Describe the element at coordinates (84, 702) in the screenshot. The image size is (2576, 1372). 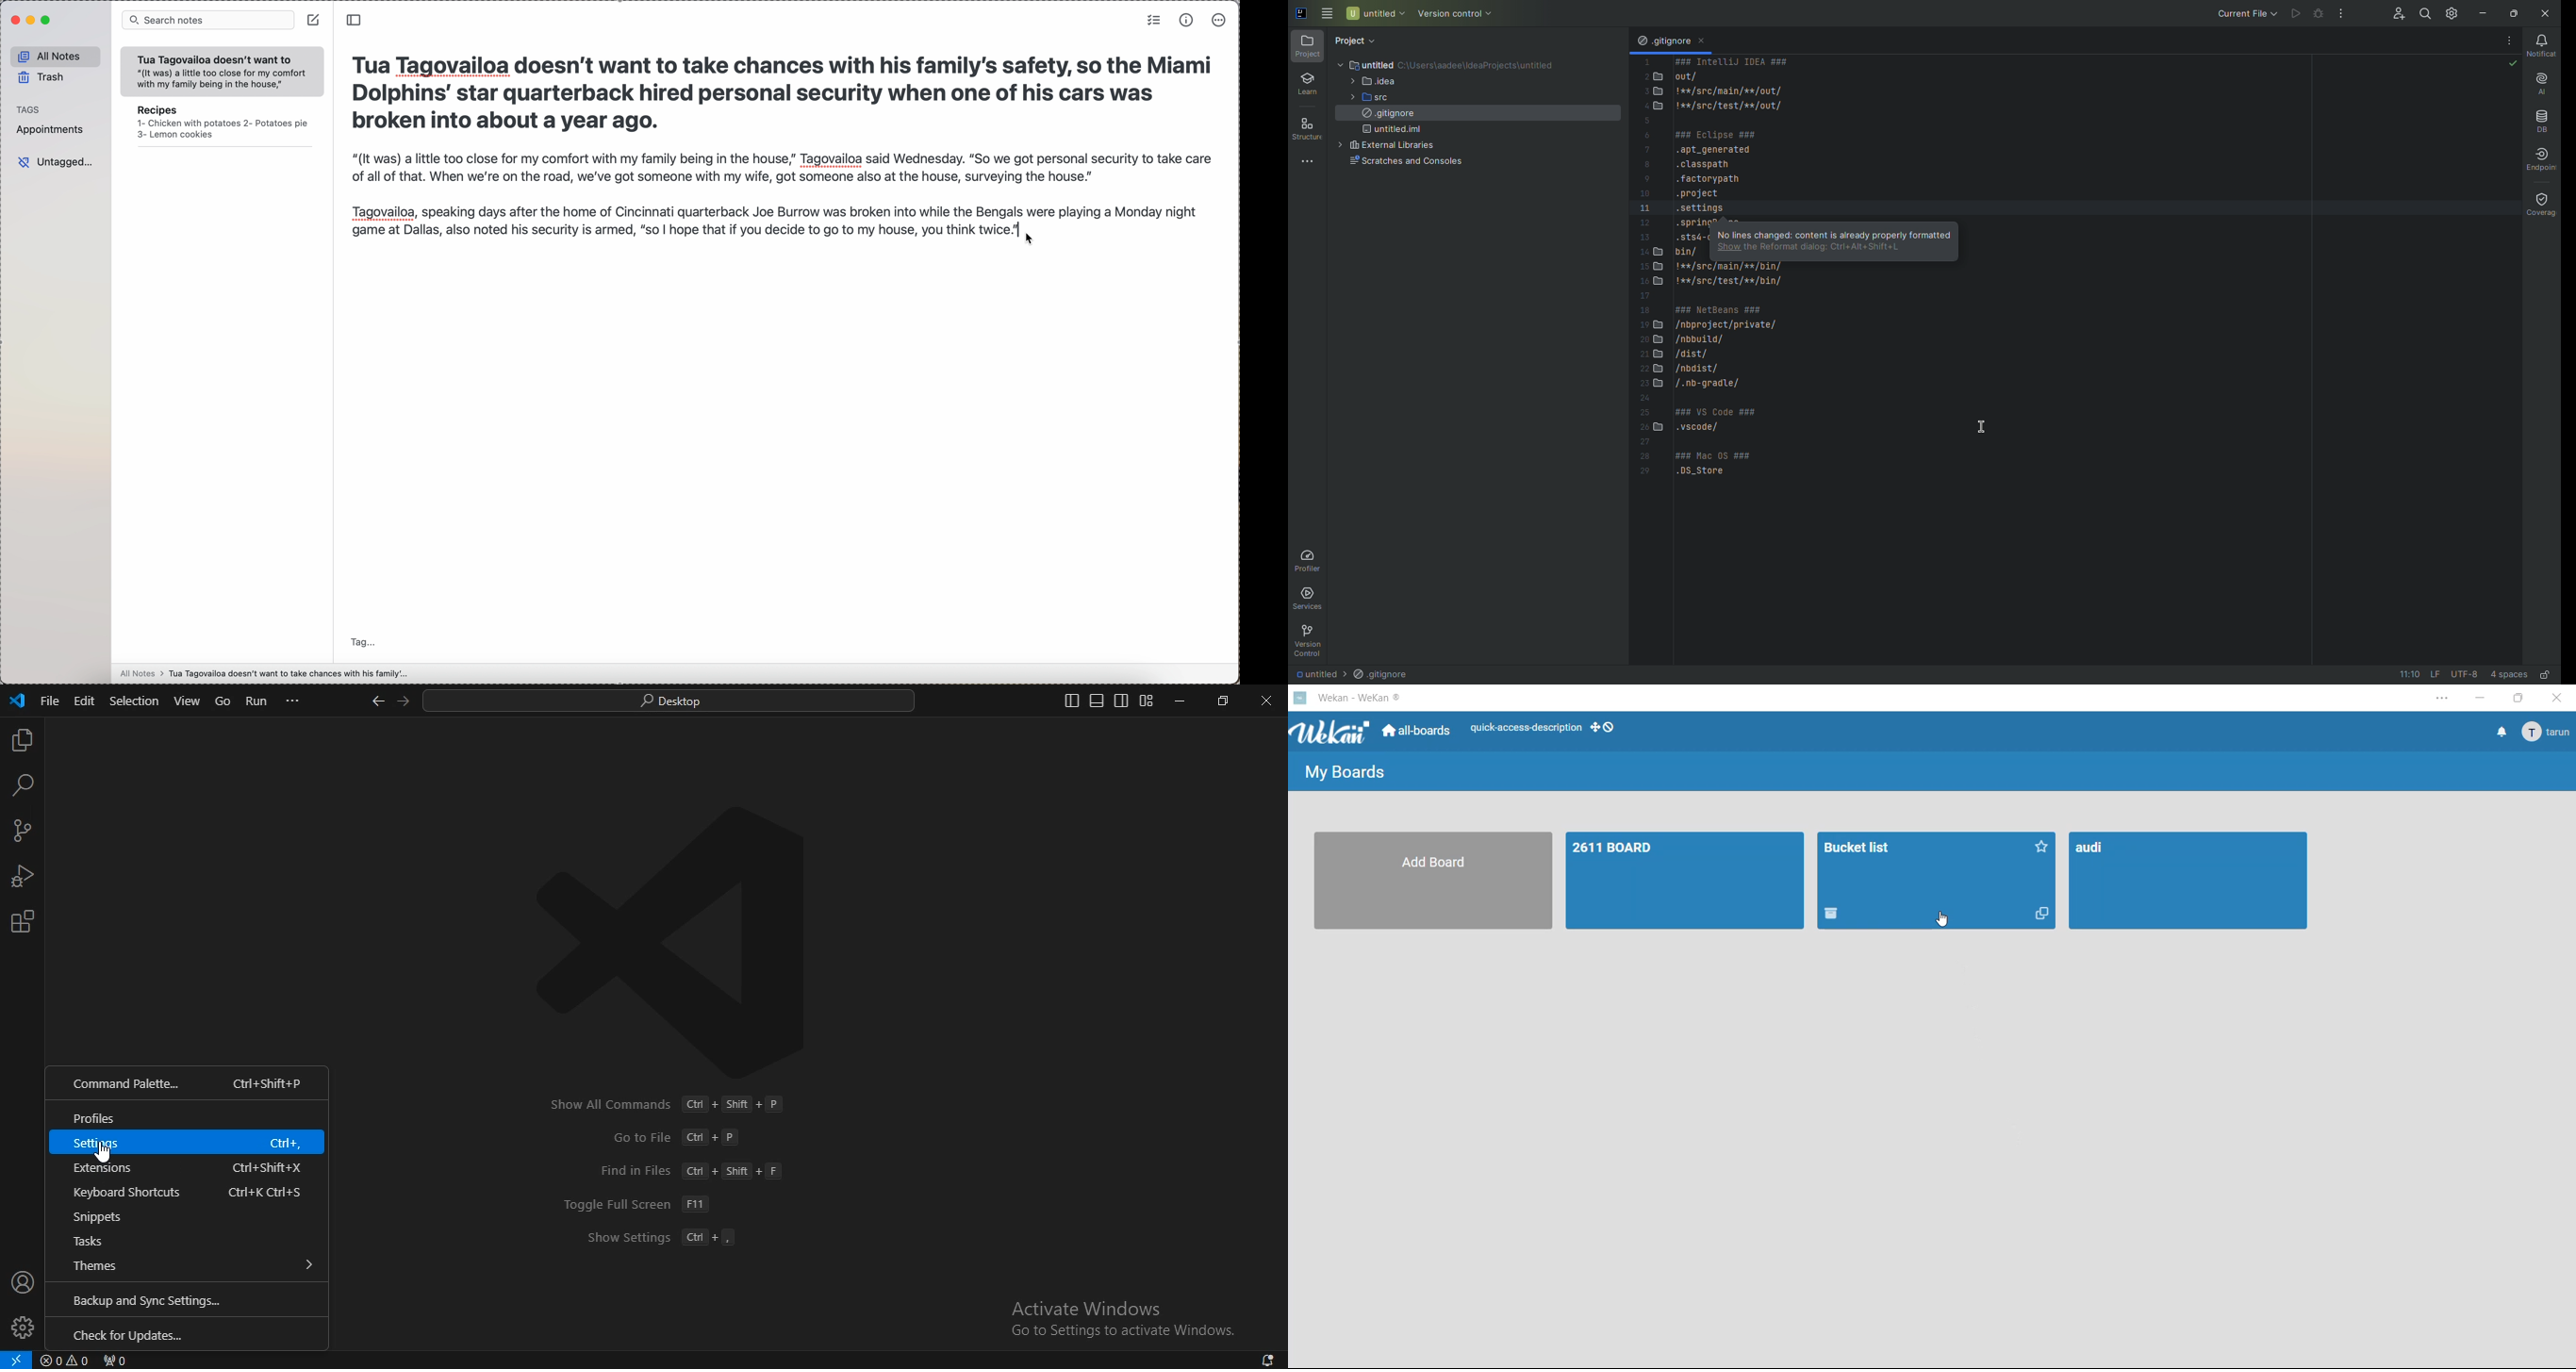
I see `edit` at that location.